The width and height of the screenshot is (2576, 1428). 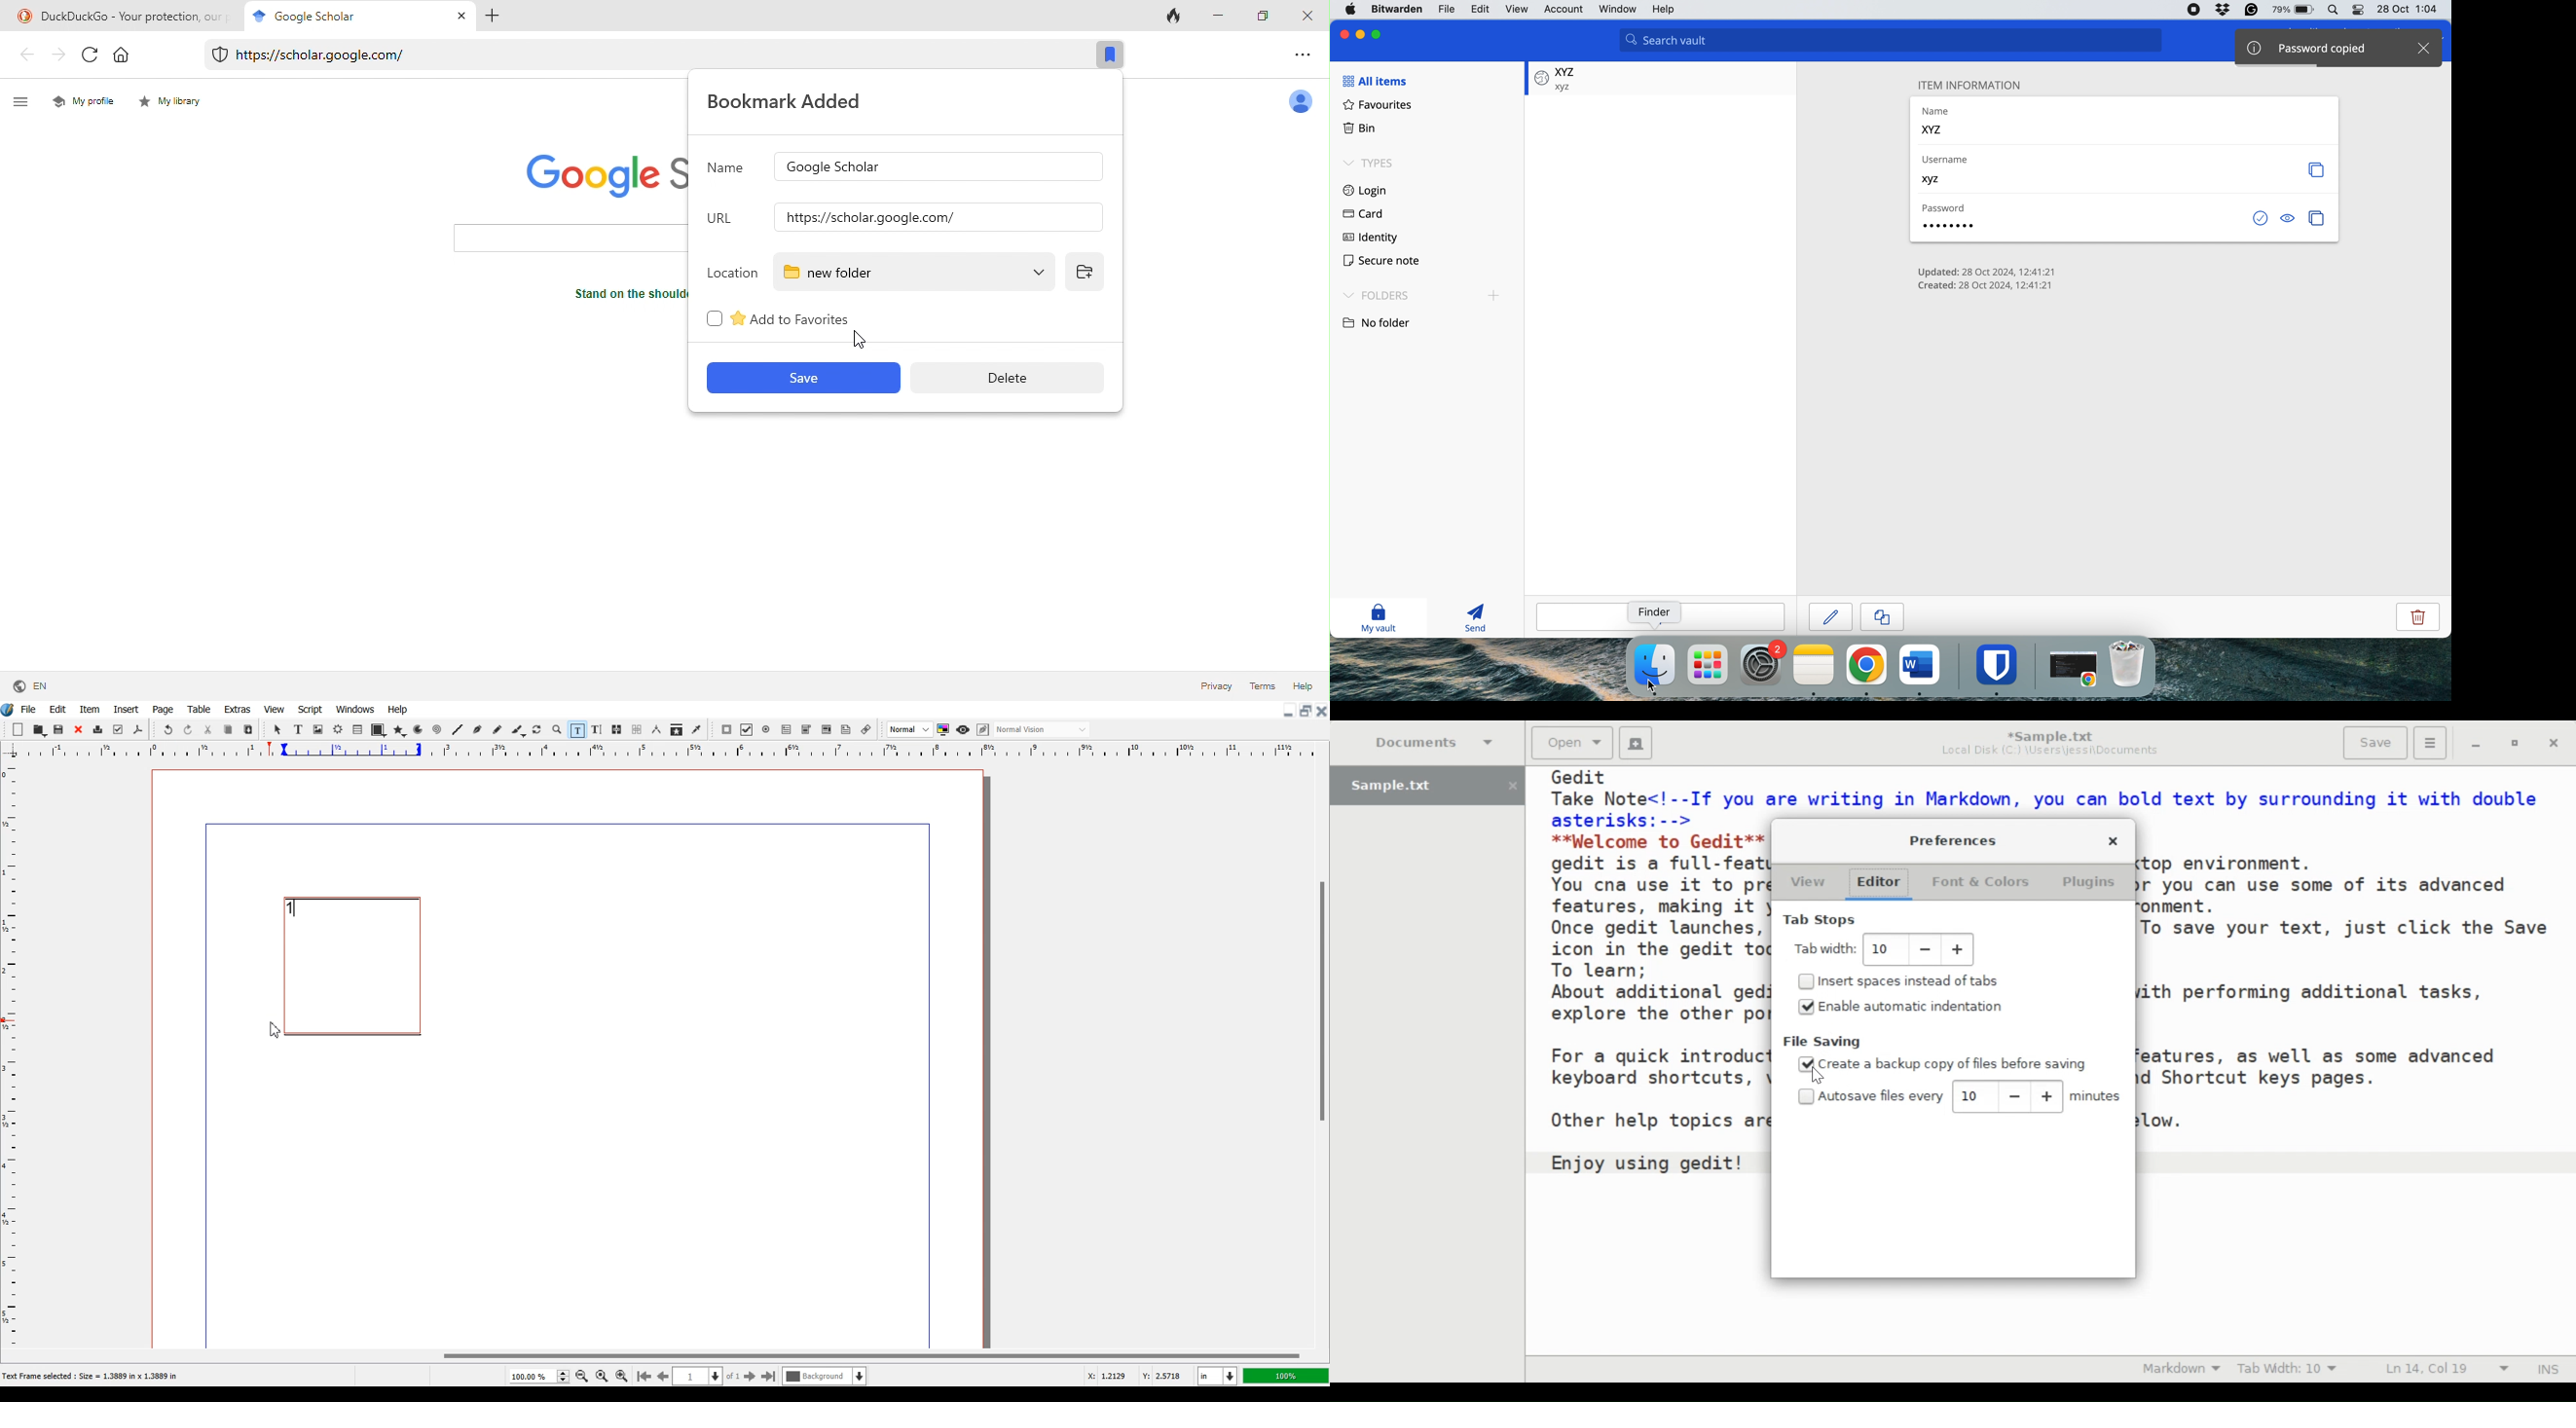 I want to click on Zoom to 100%, so click(x=602, y=1377).